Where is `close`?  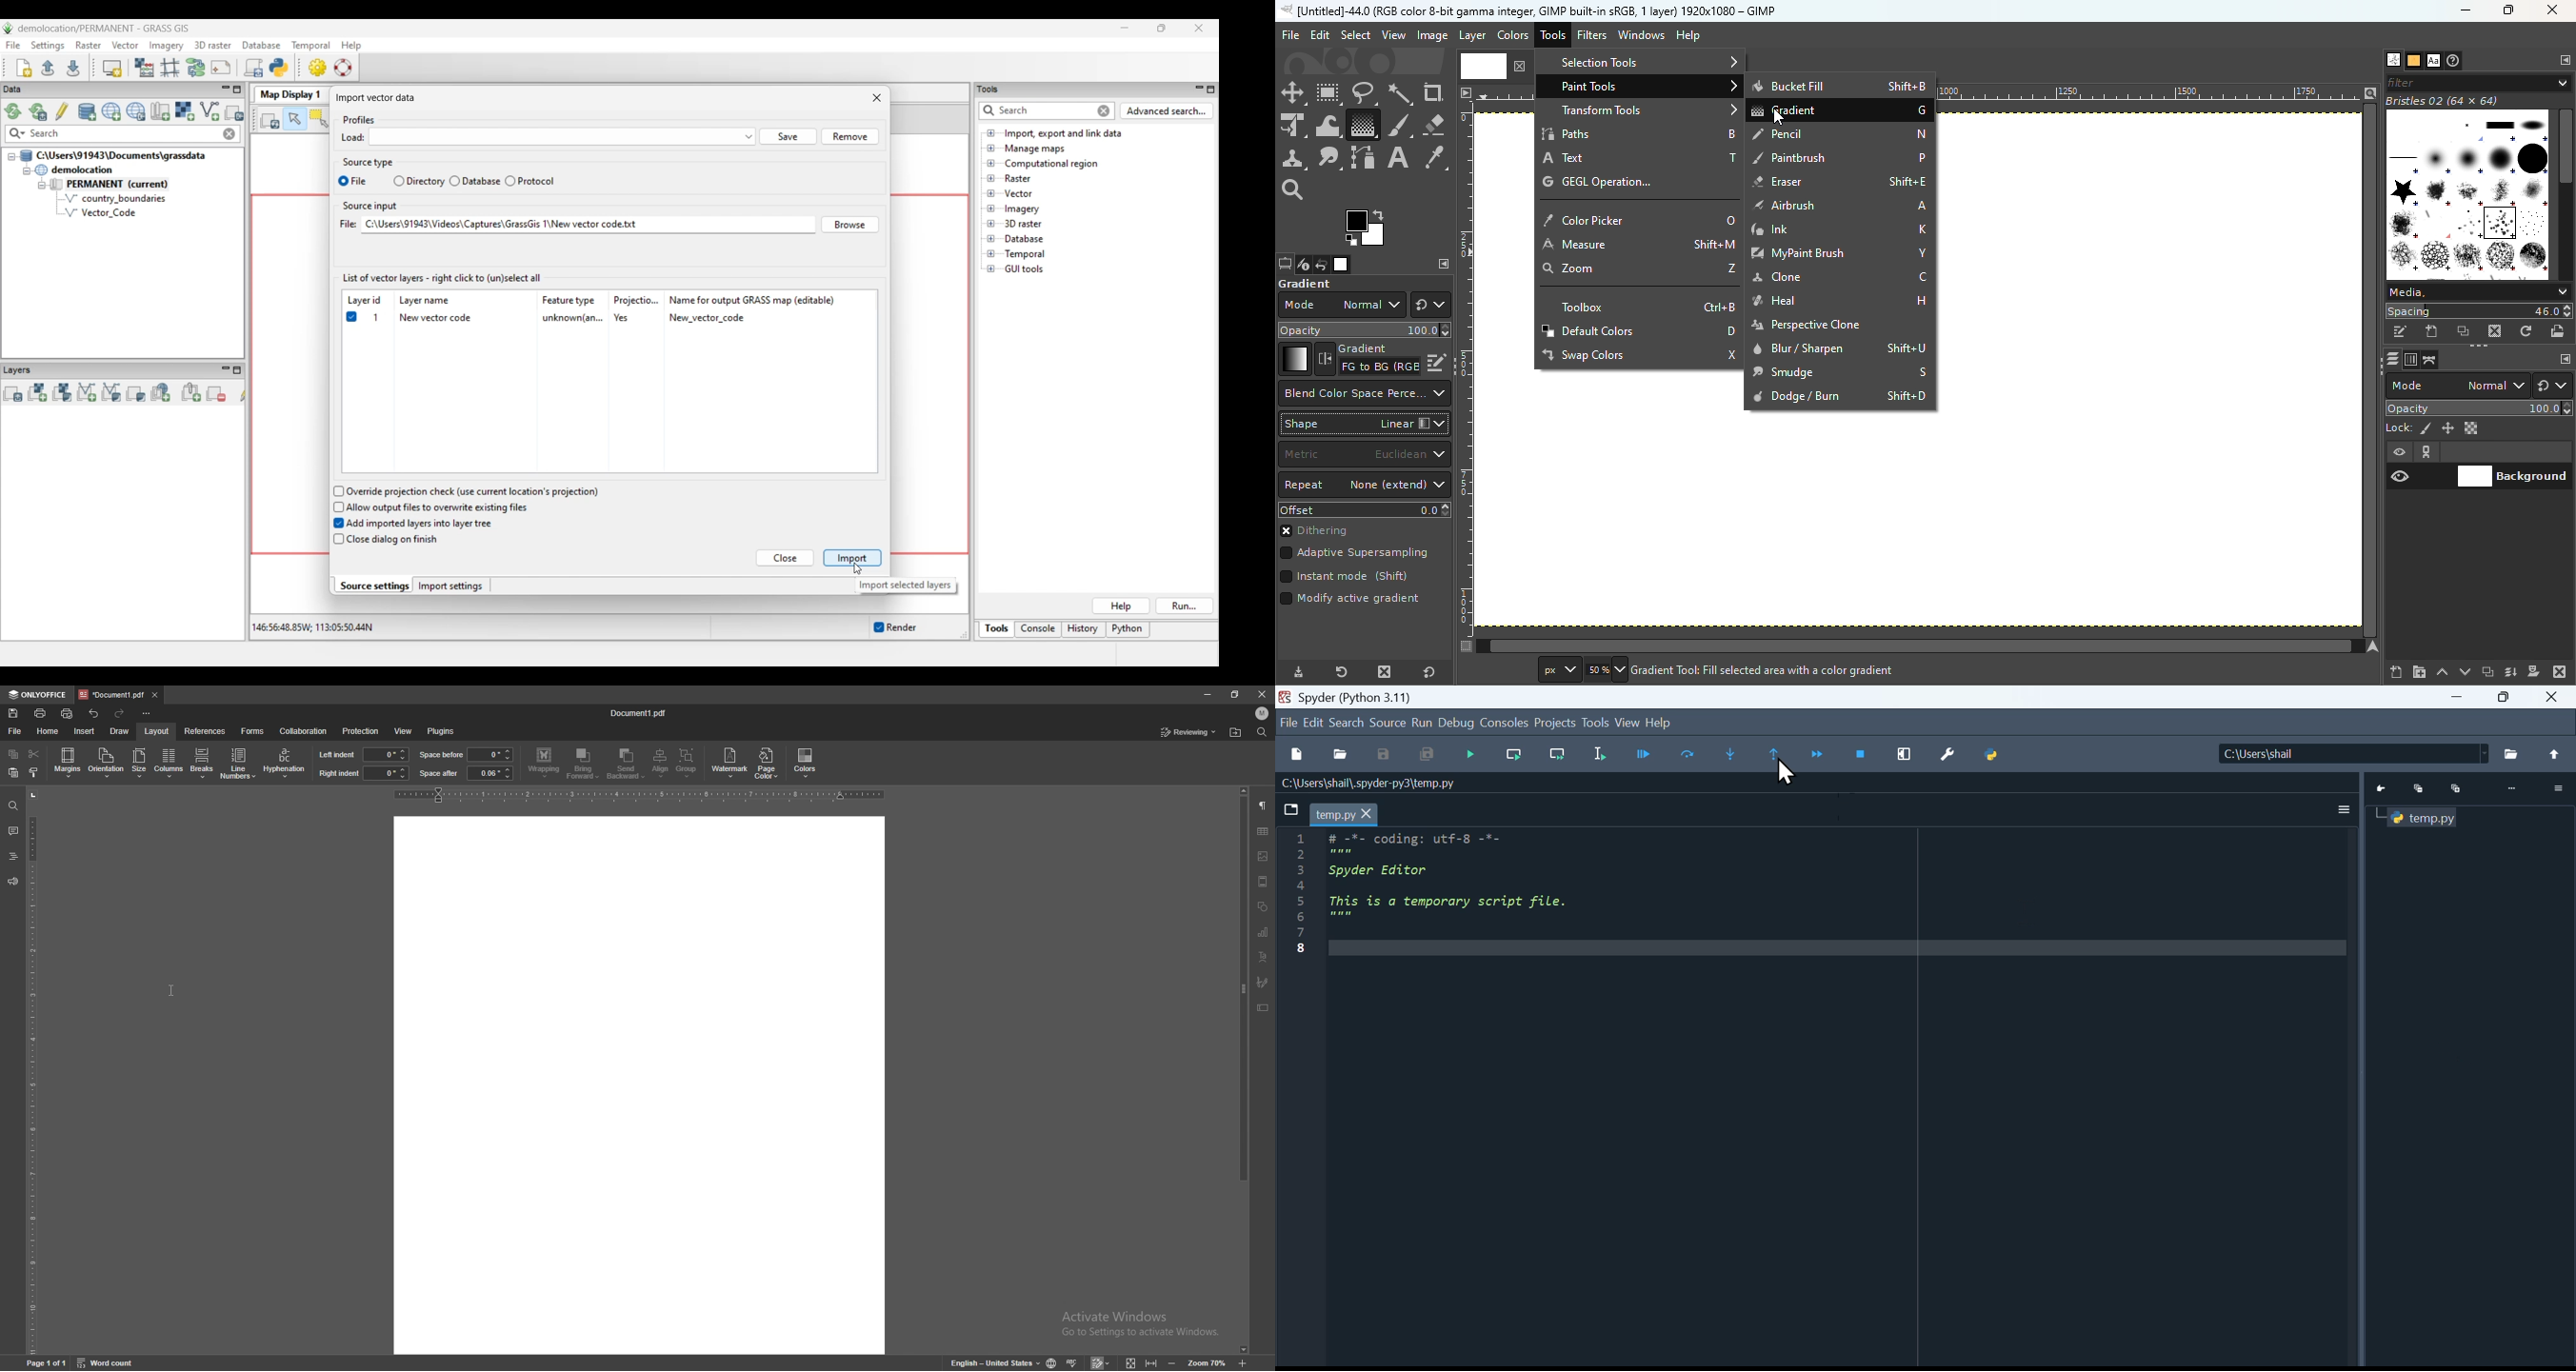
close is located at coordinates (1263, 693).